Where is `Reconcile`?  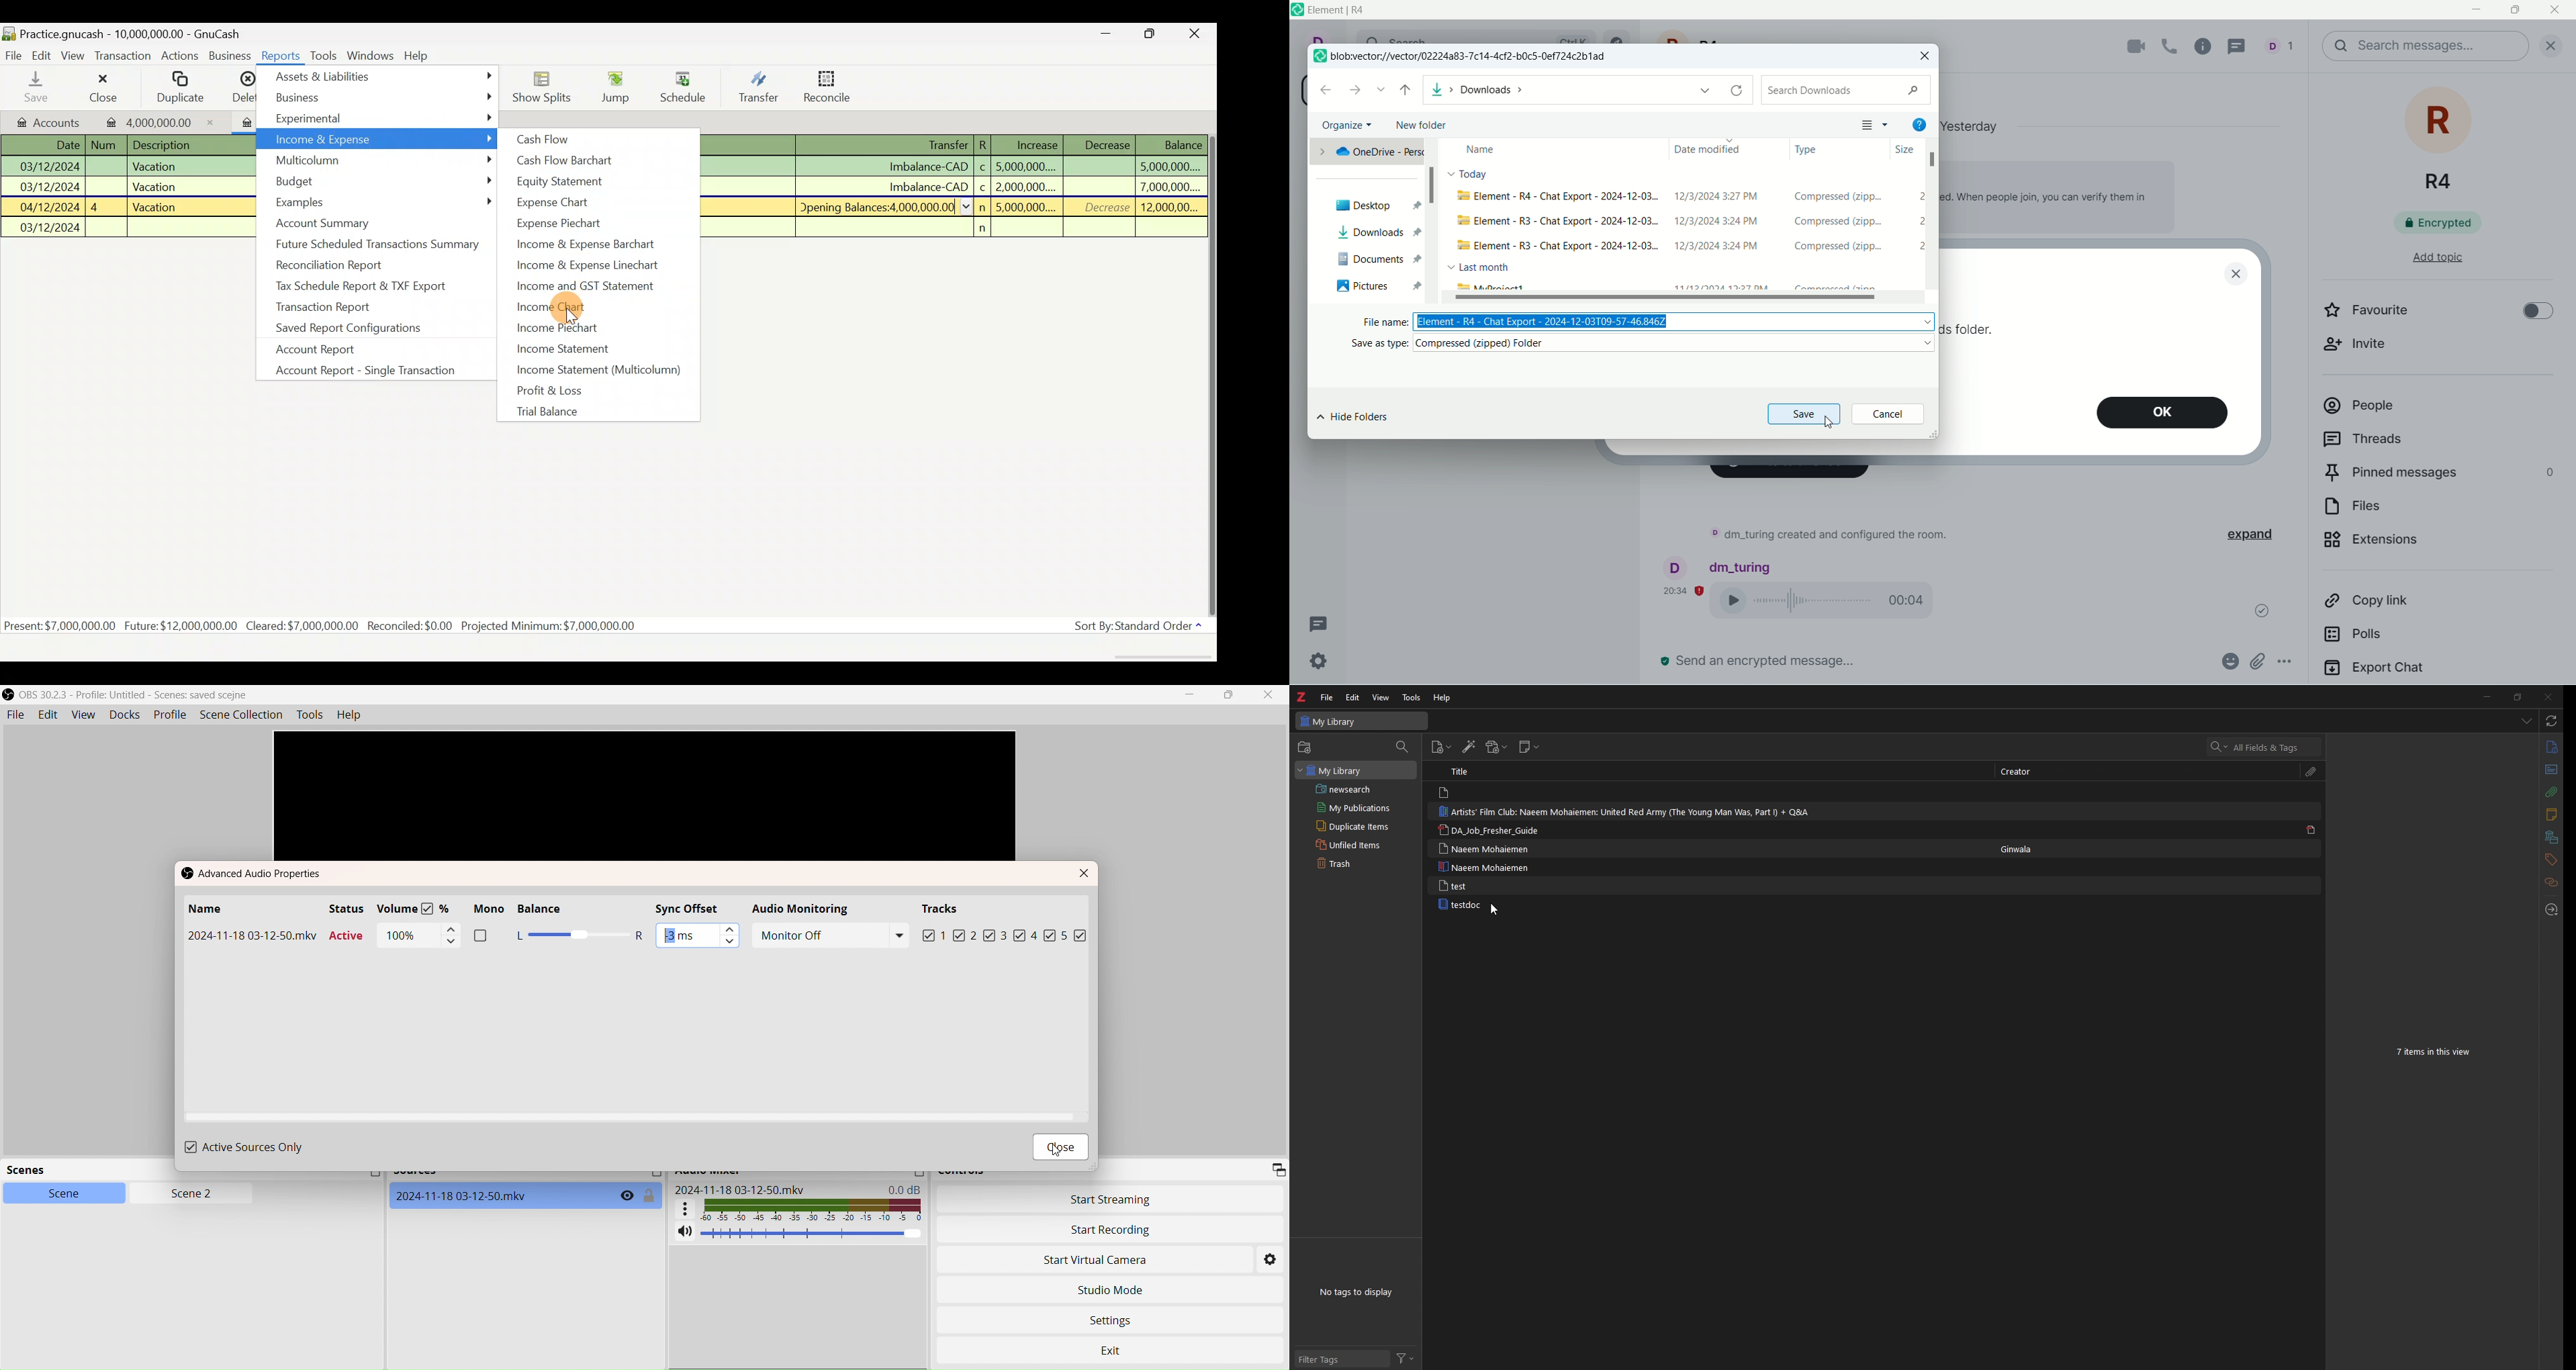
Reconcile is located at coordinates (833, 88).